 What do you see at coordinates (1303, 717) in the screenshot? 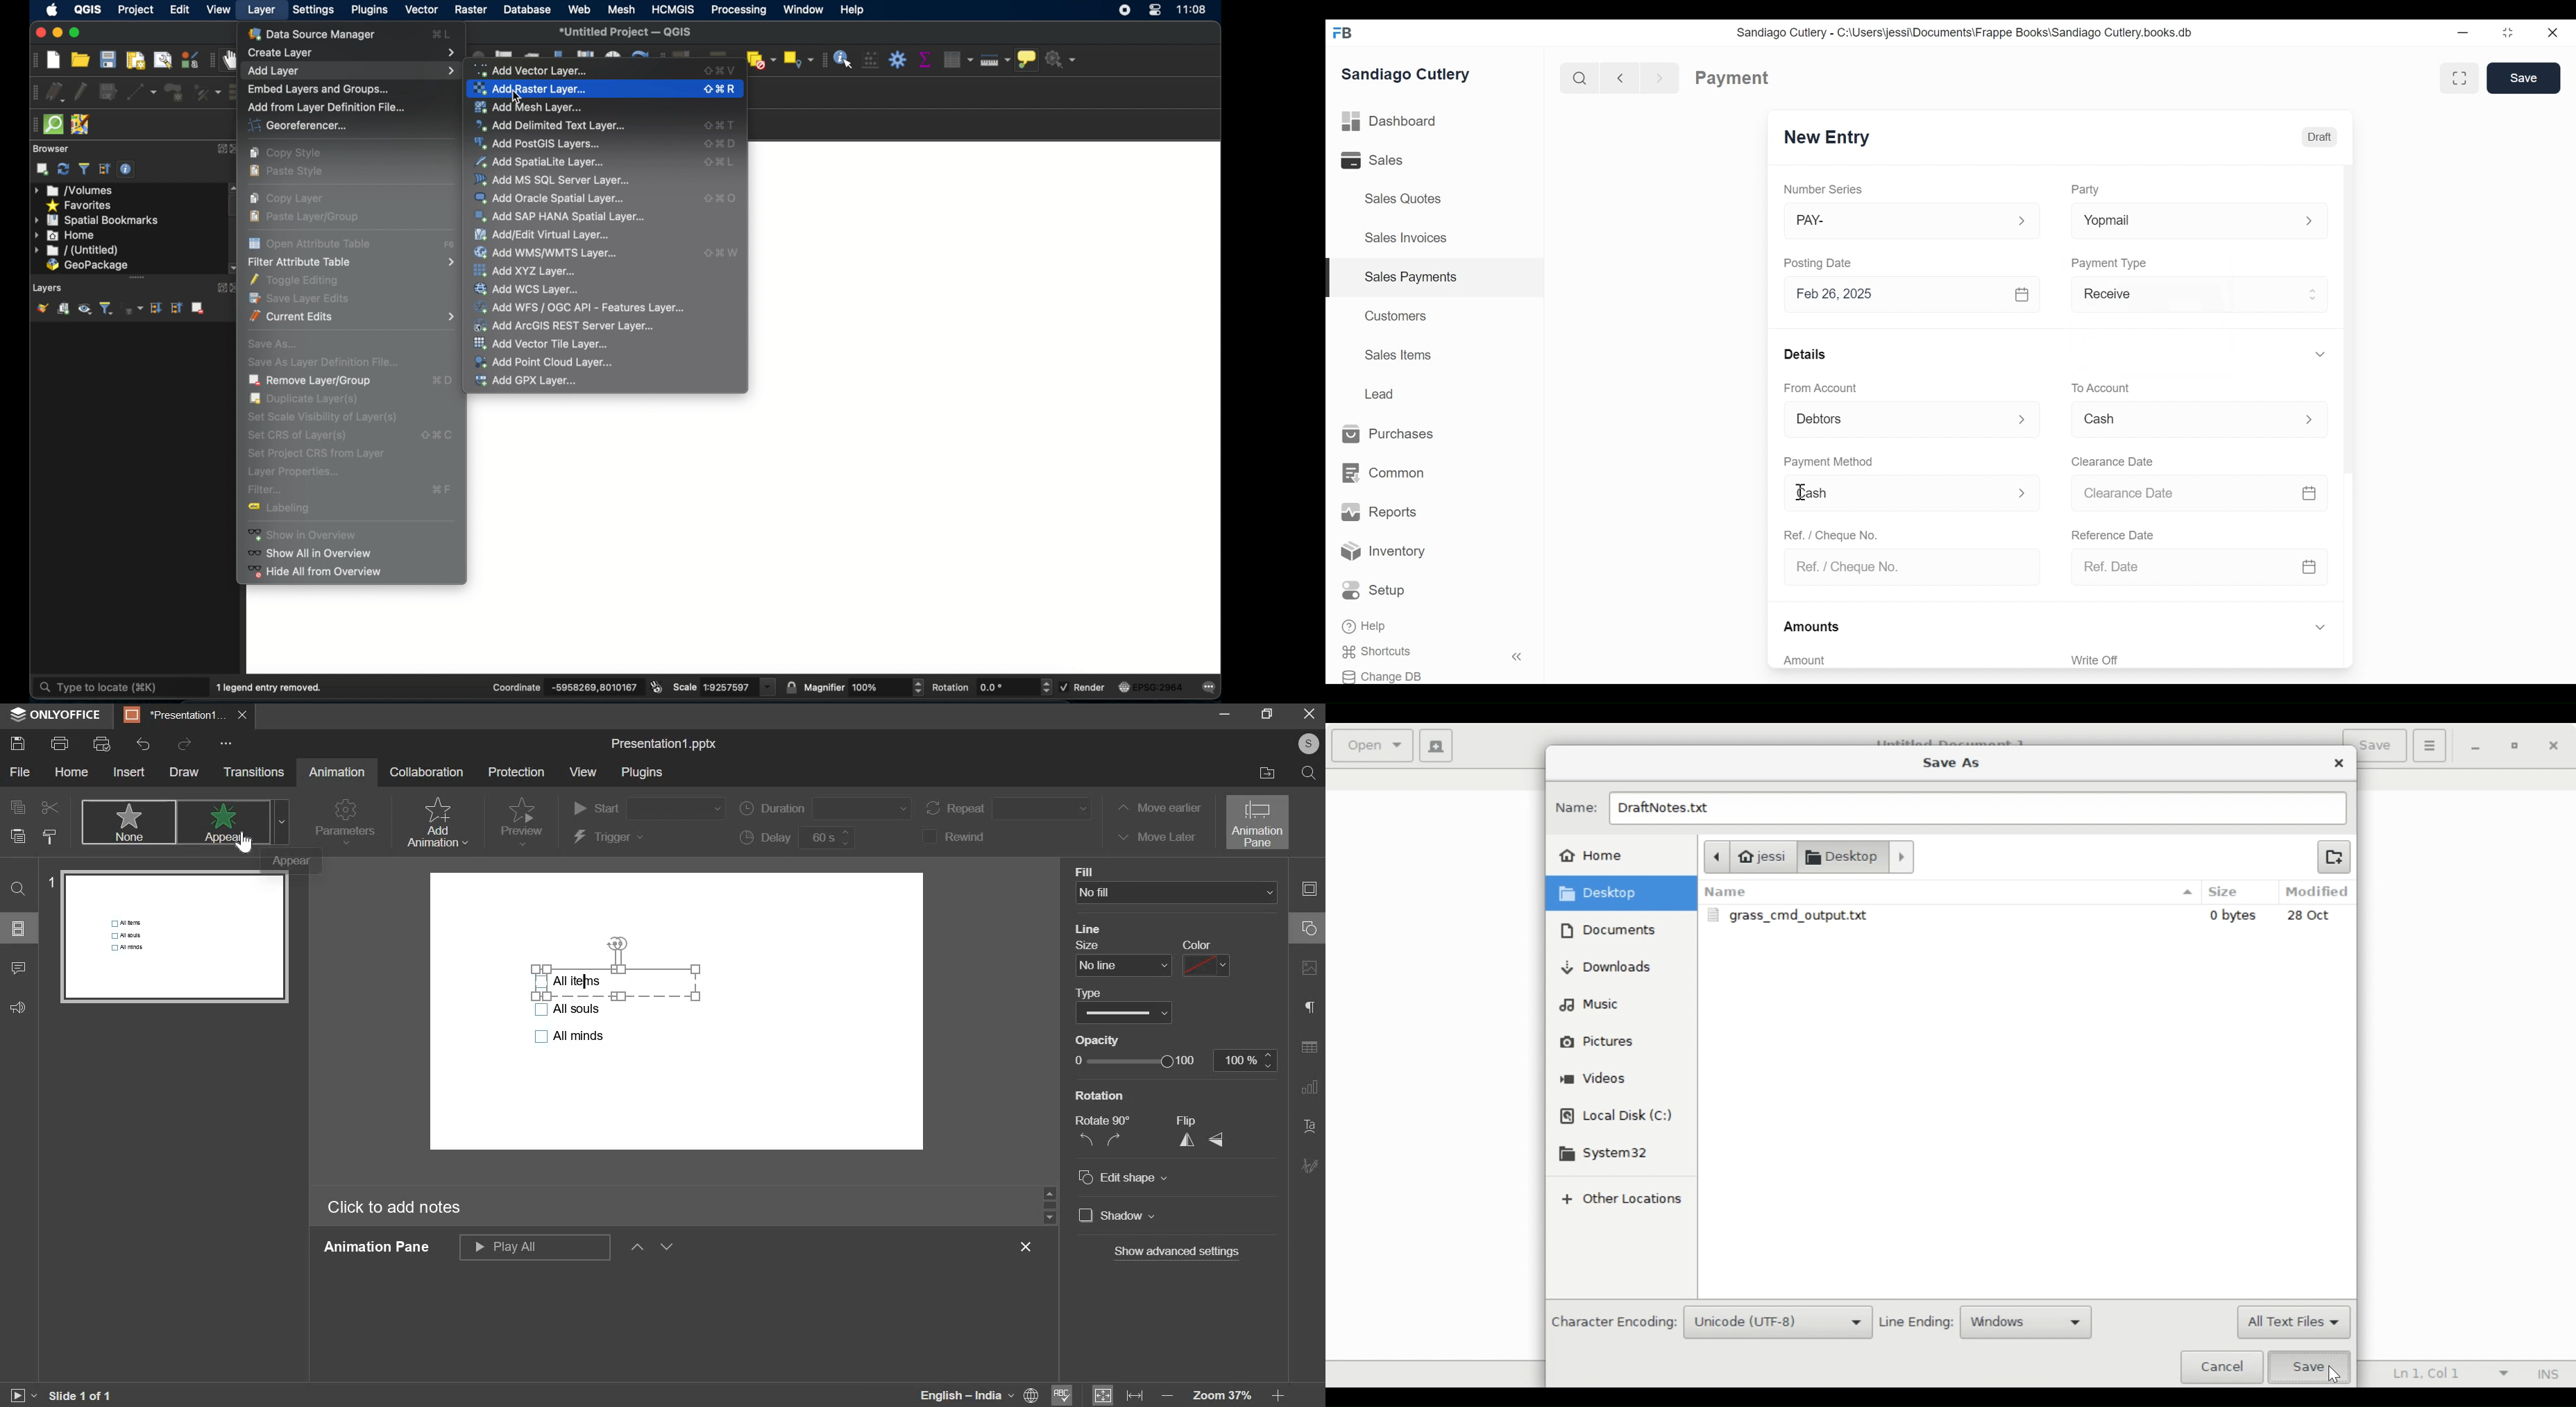
I see `exit` at bounding box center [1303, 717].